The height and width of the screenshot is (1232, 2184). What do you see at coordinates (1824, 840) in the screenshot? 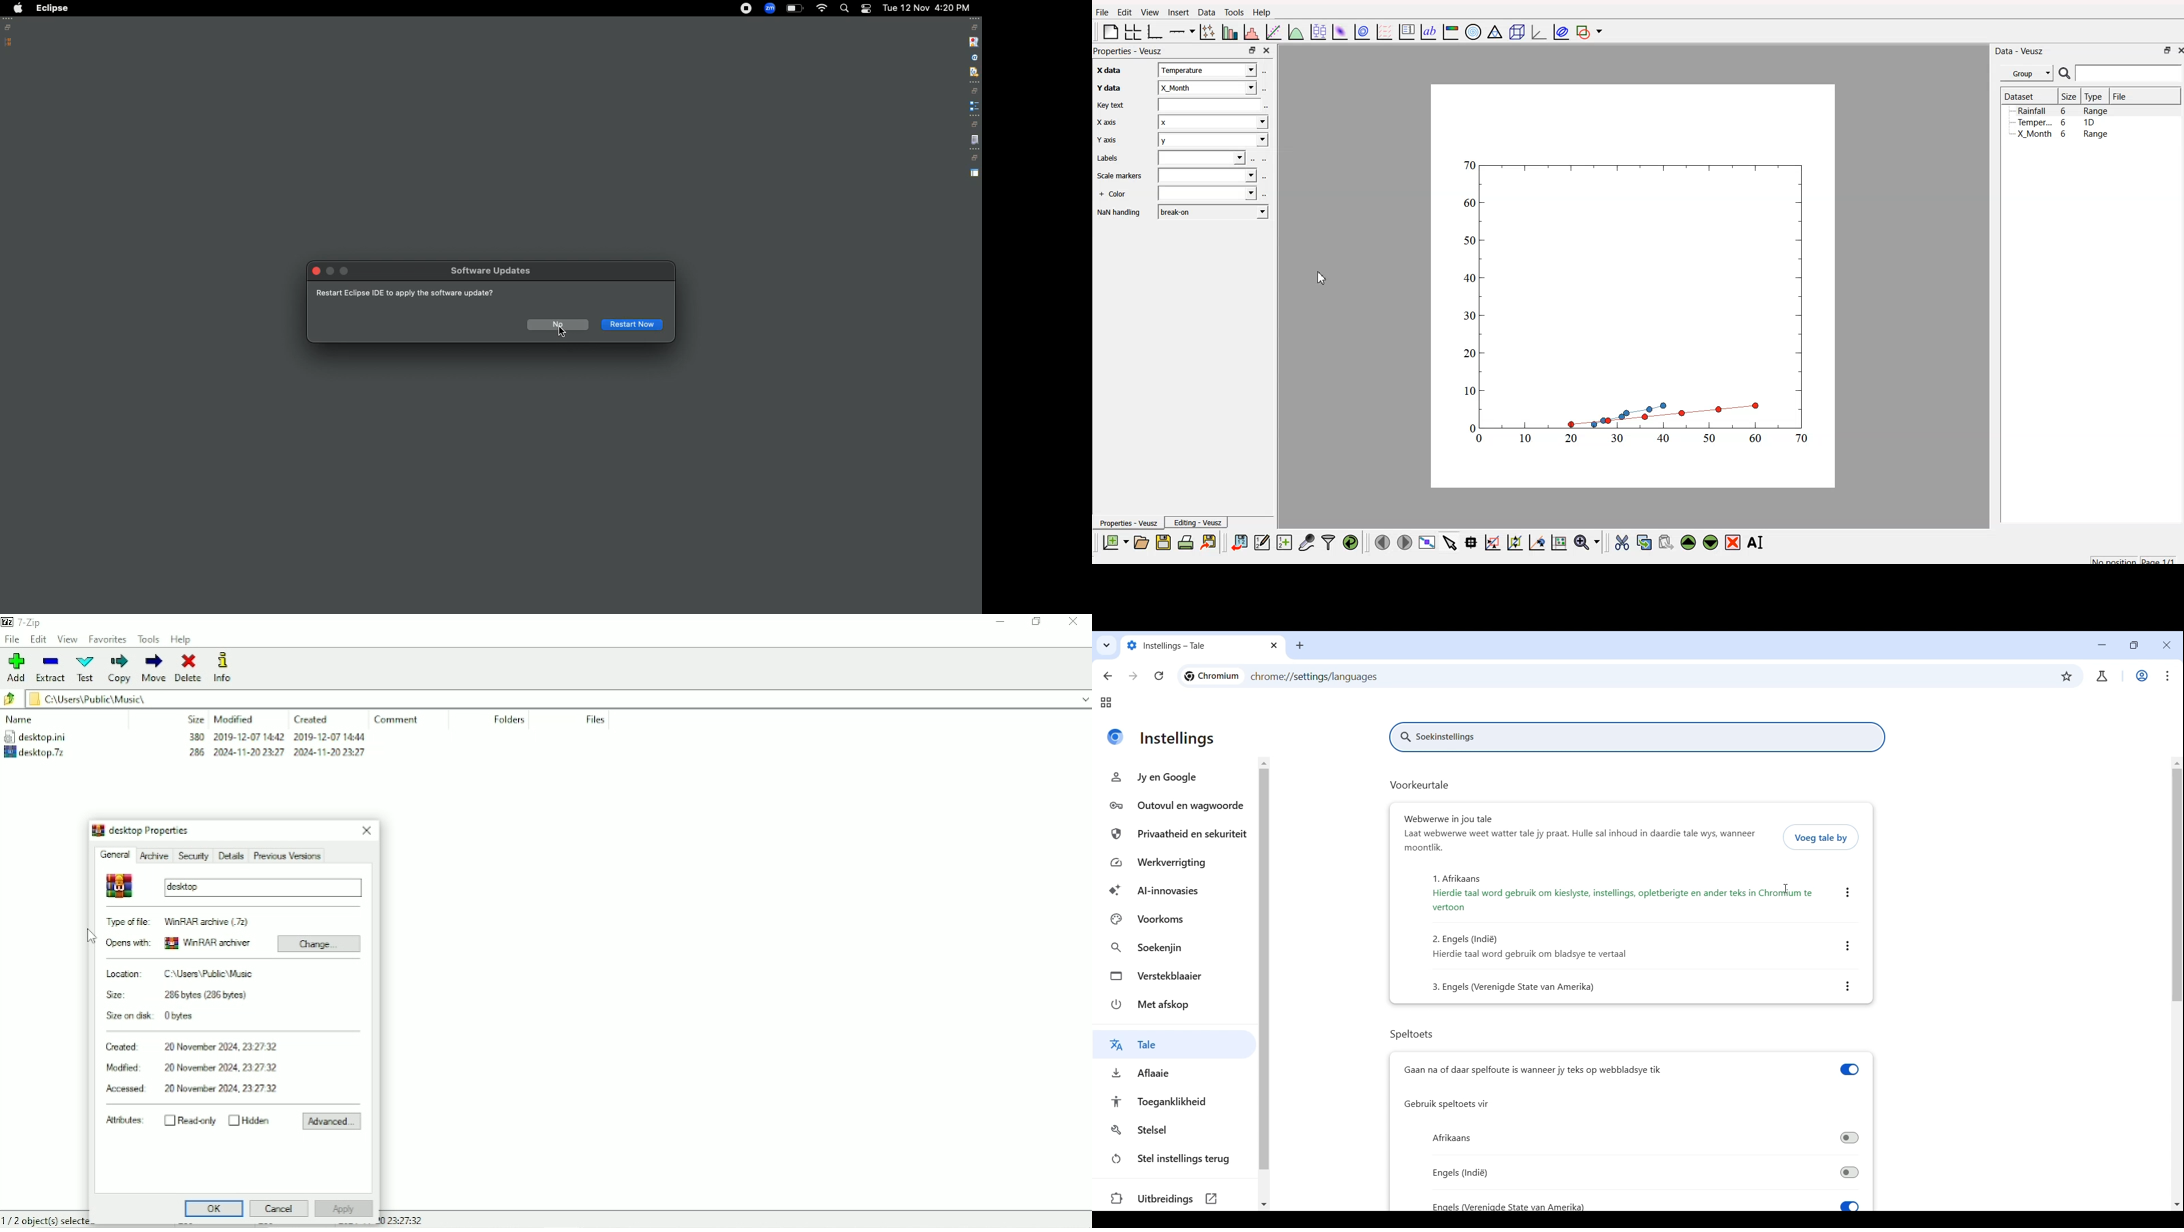
I see `Voeg tale by` at bounding box center [1824, 840].